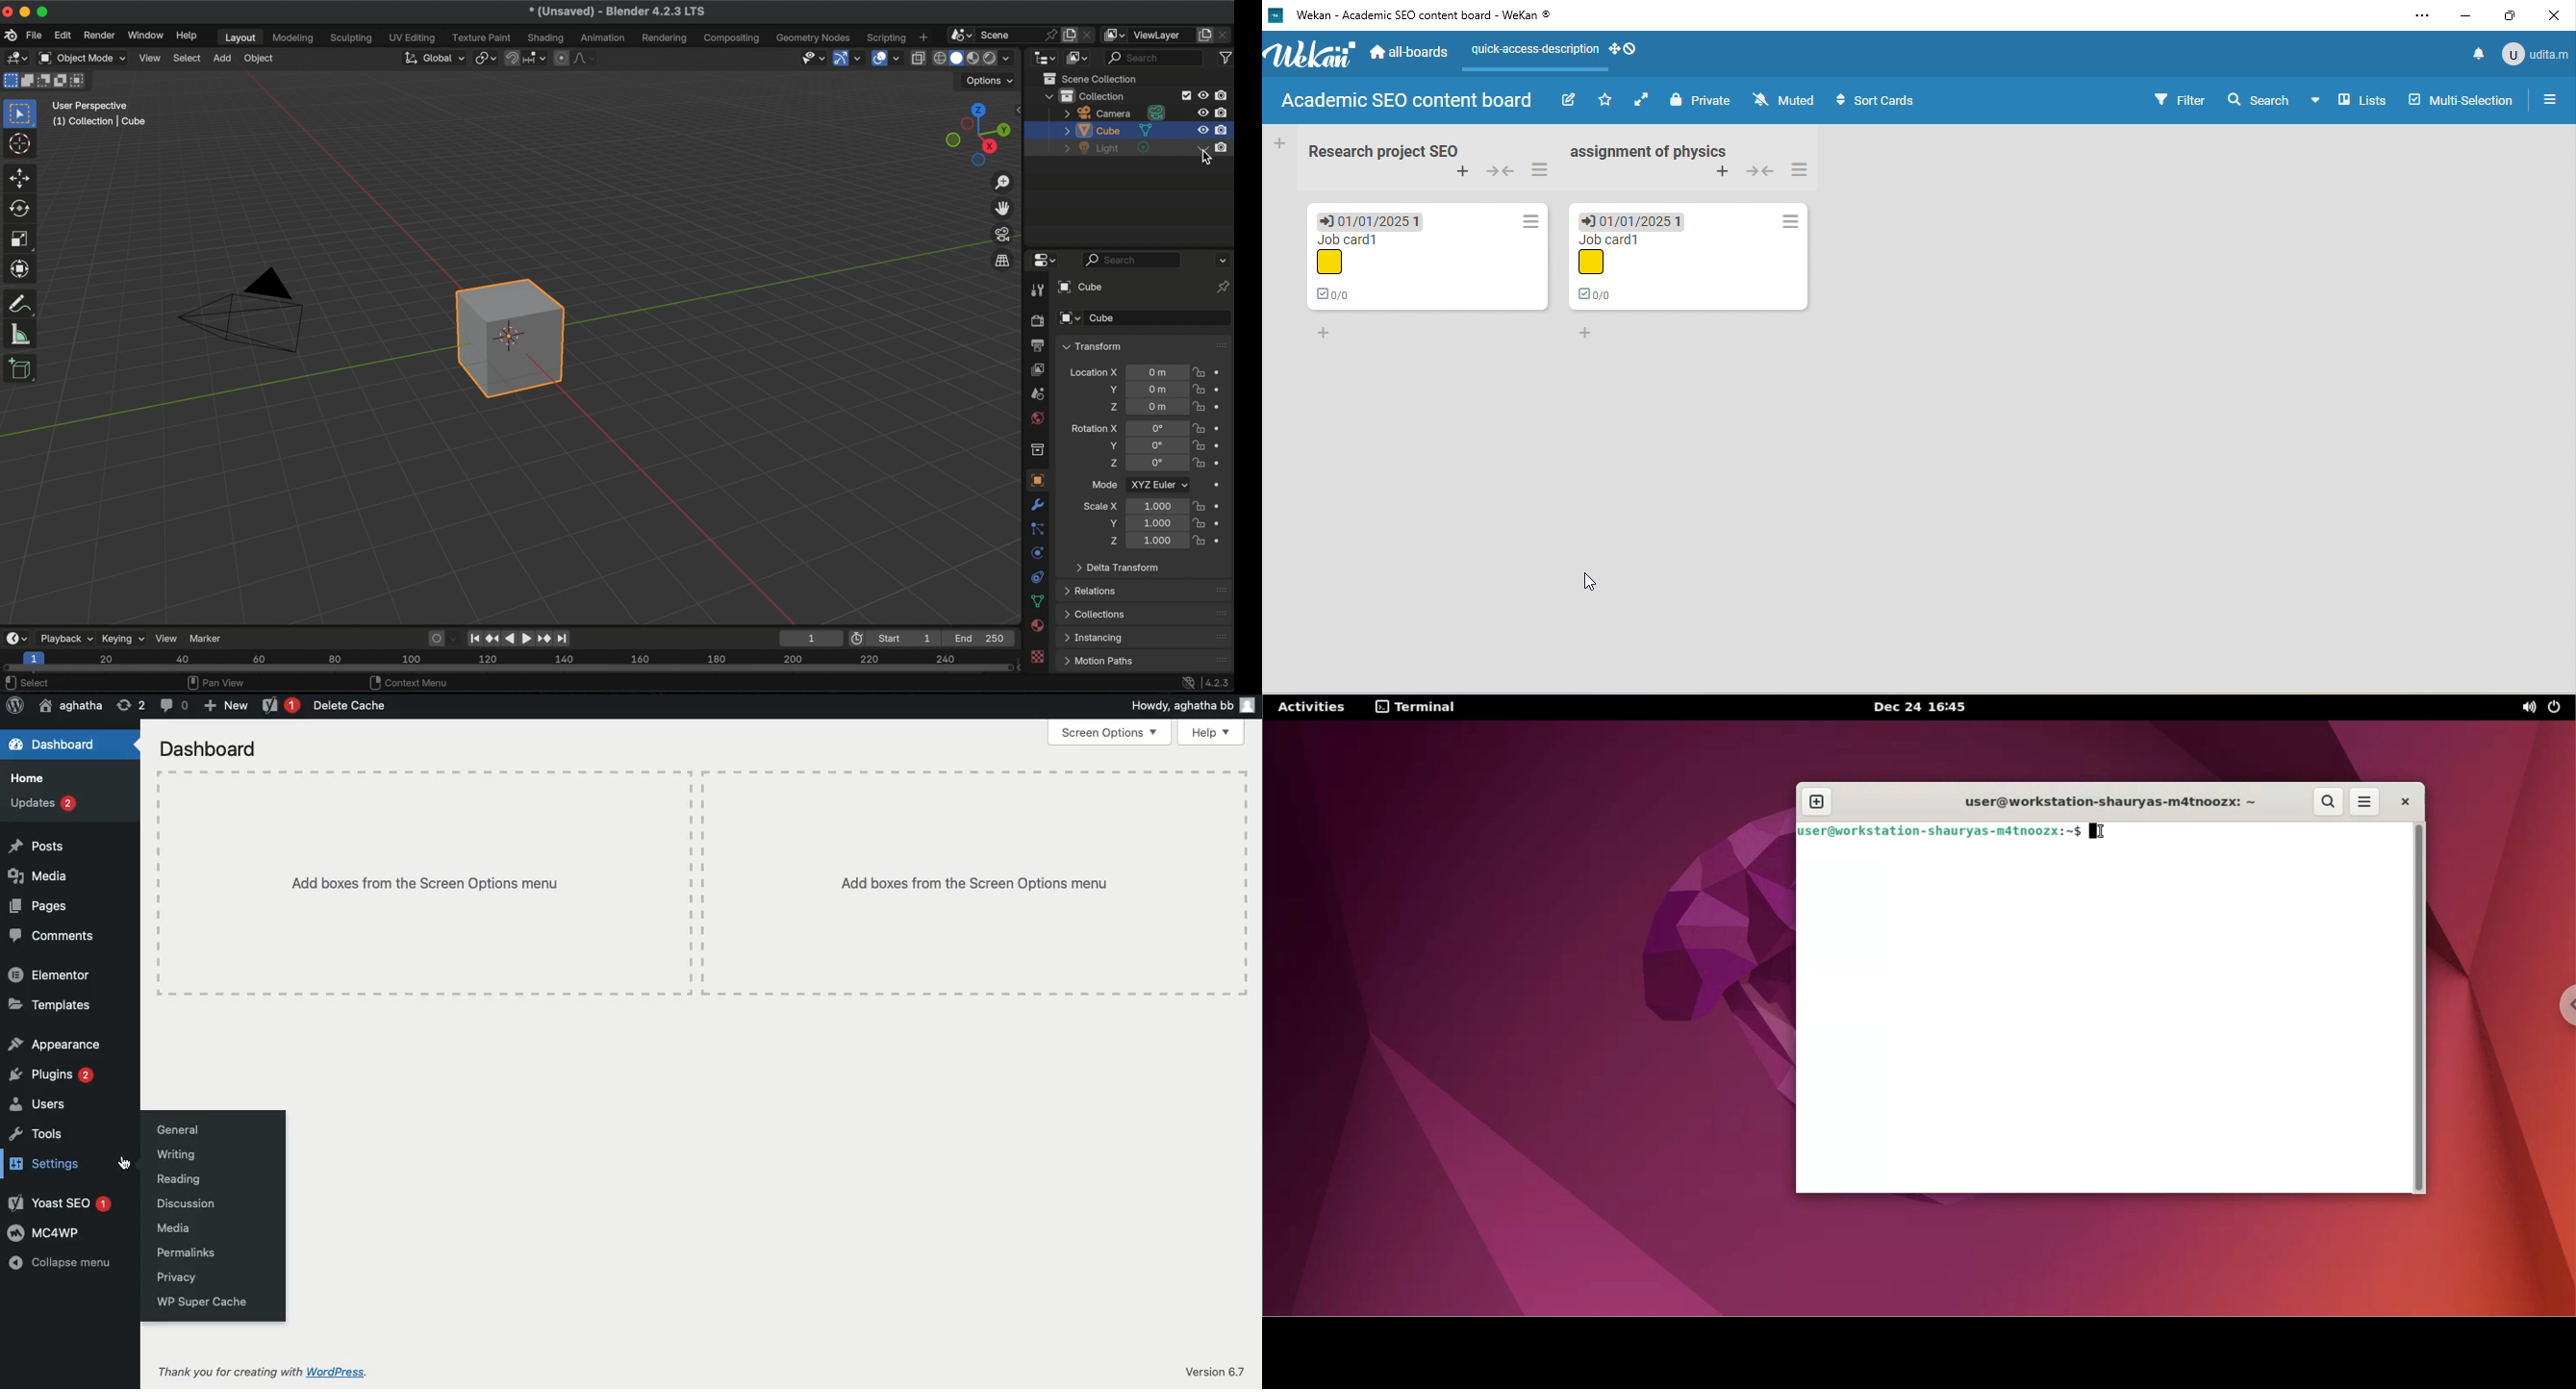  What do you see at coordinates (1039, 601) in the screenshot?
I see `delta` at bounding box center [1039, 601].